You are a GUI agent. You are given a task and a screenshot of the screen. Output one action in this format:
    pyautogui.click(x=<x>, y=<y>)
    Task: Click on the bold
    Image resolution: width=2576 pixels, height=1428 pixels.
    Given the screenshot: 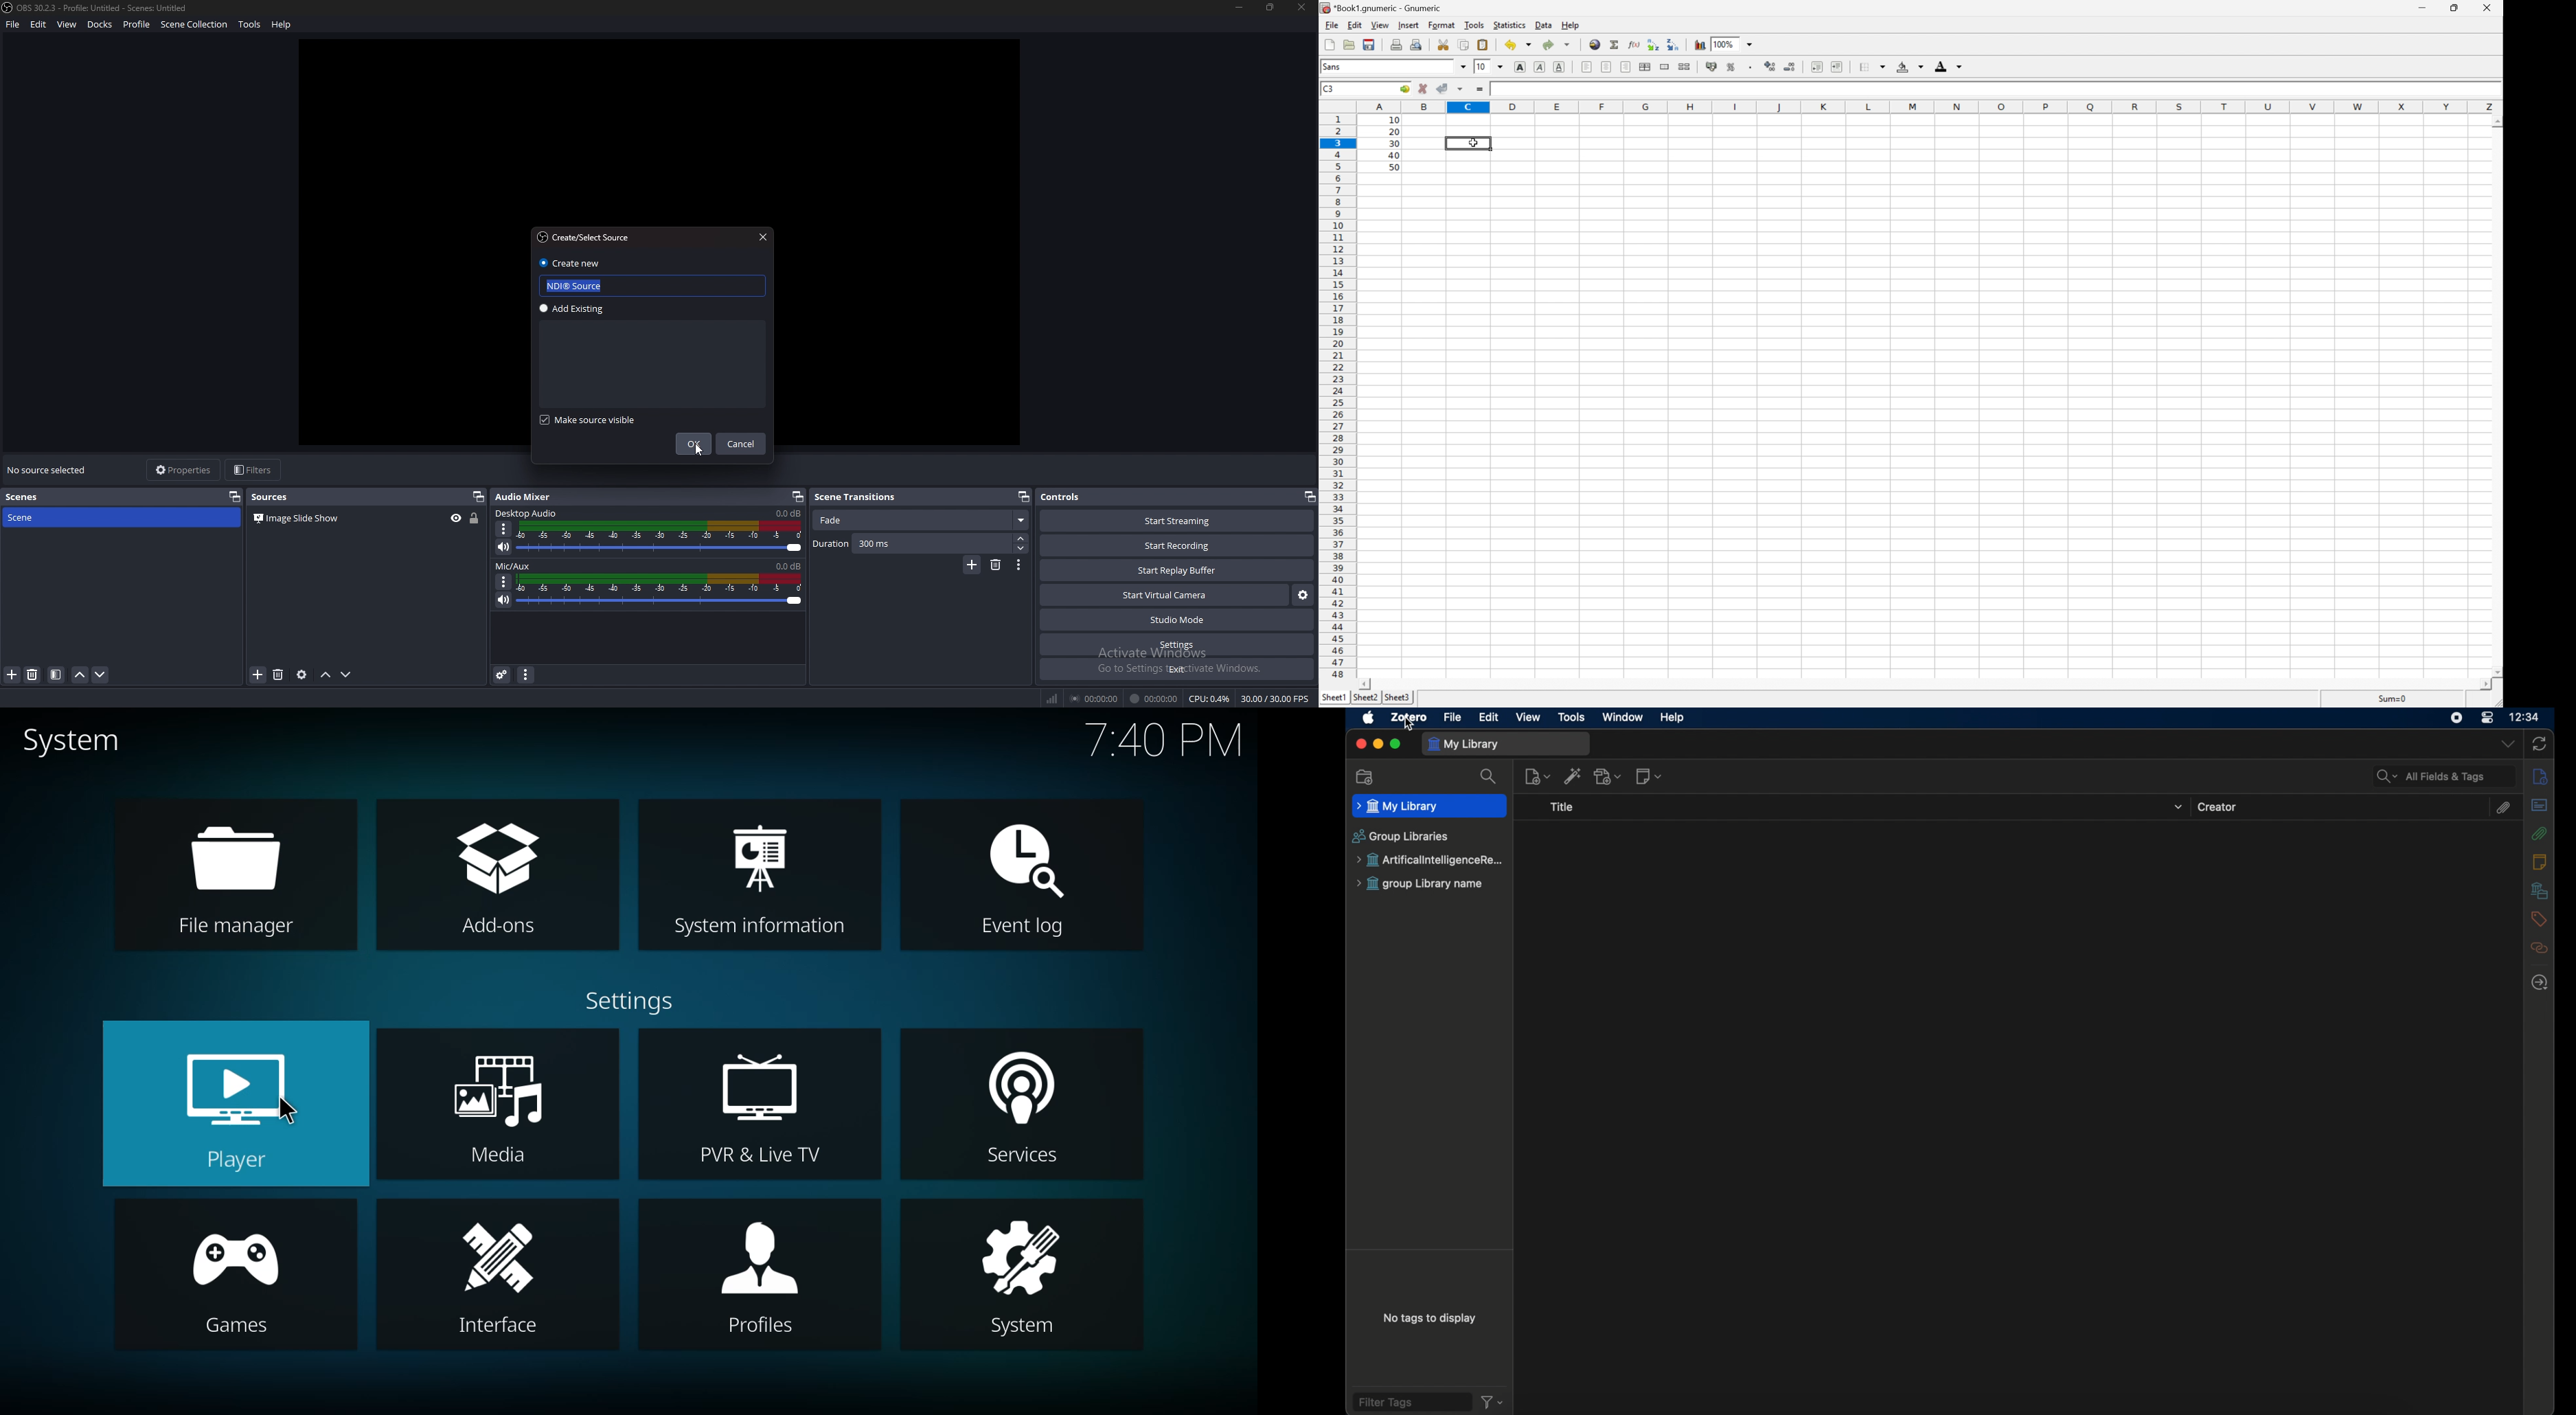 What is the action you would take?
    pyautogui.click(x=1520, y=67)
    